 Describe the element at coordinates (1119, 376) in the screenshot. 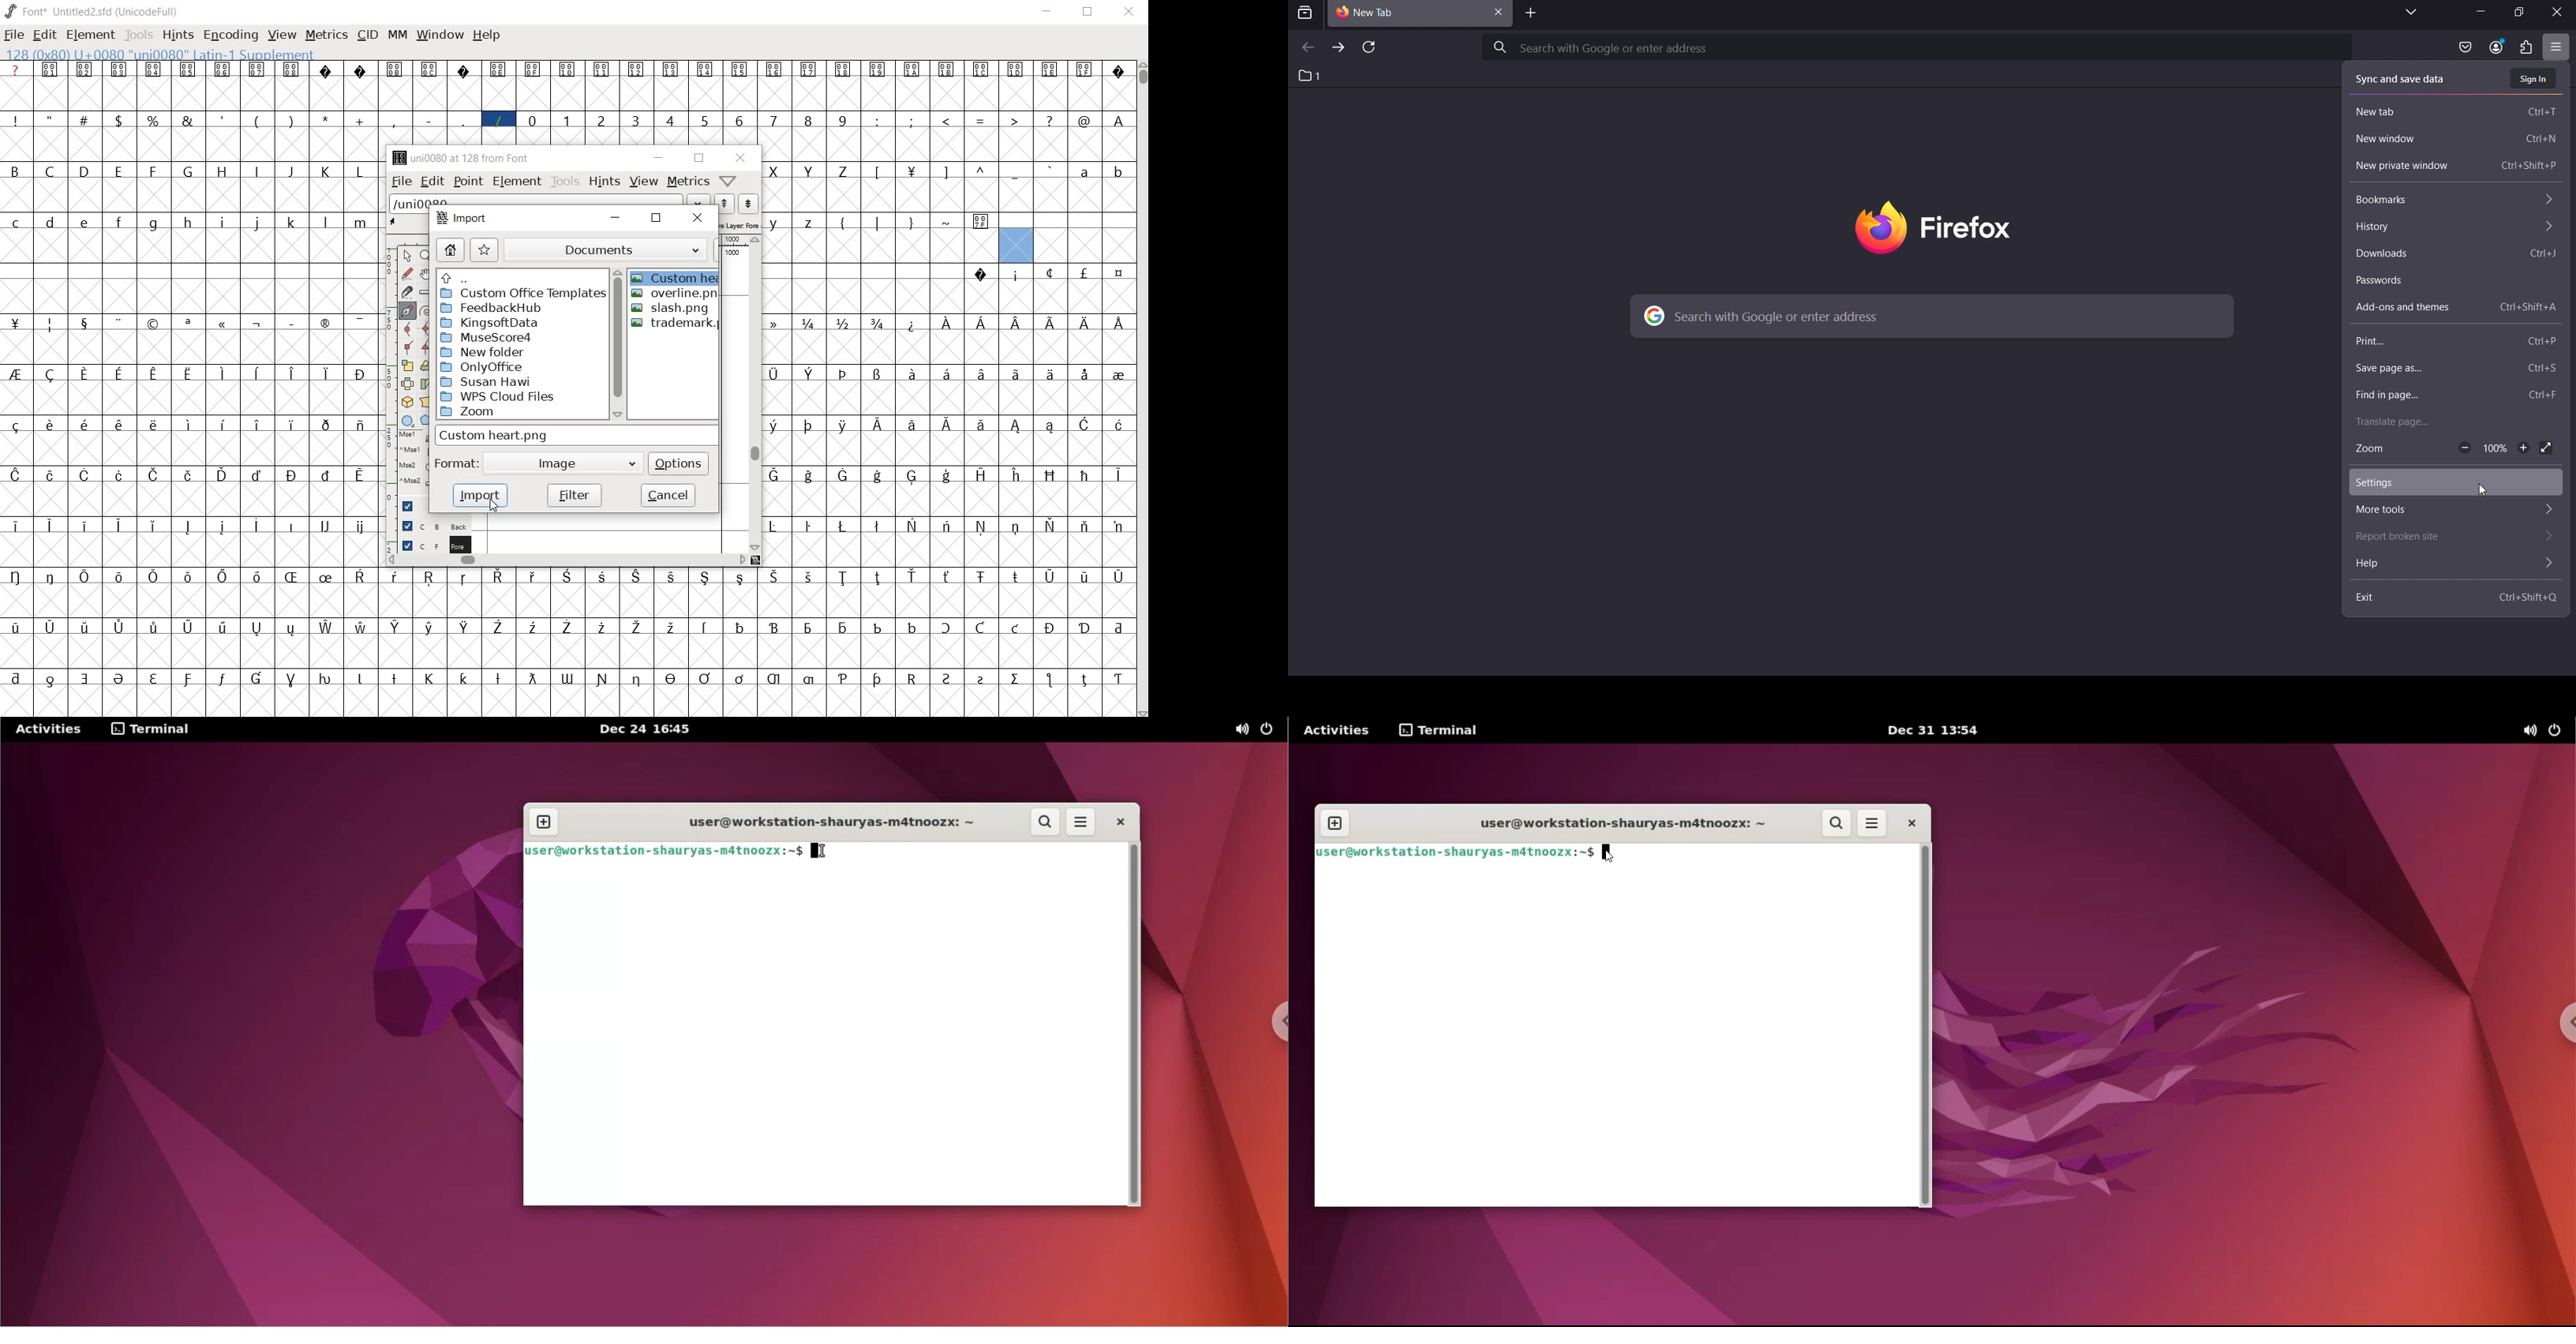

I see `glyph` at that location.